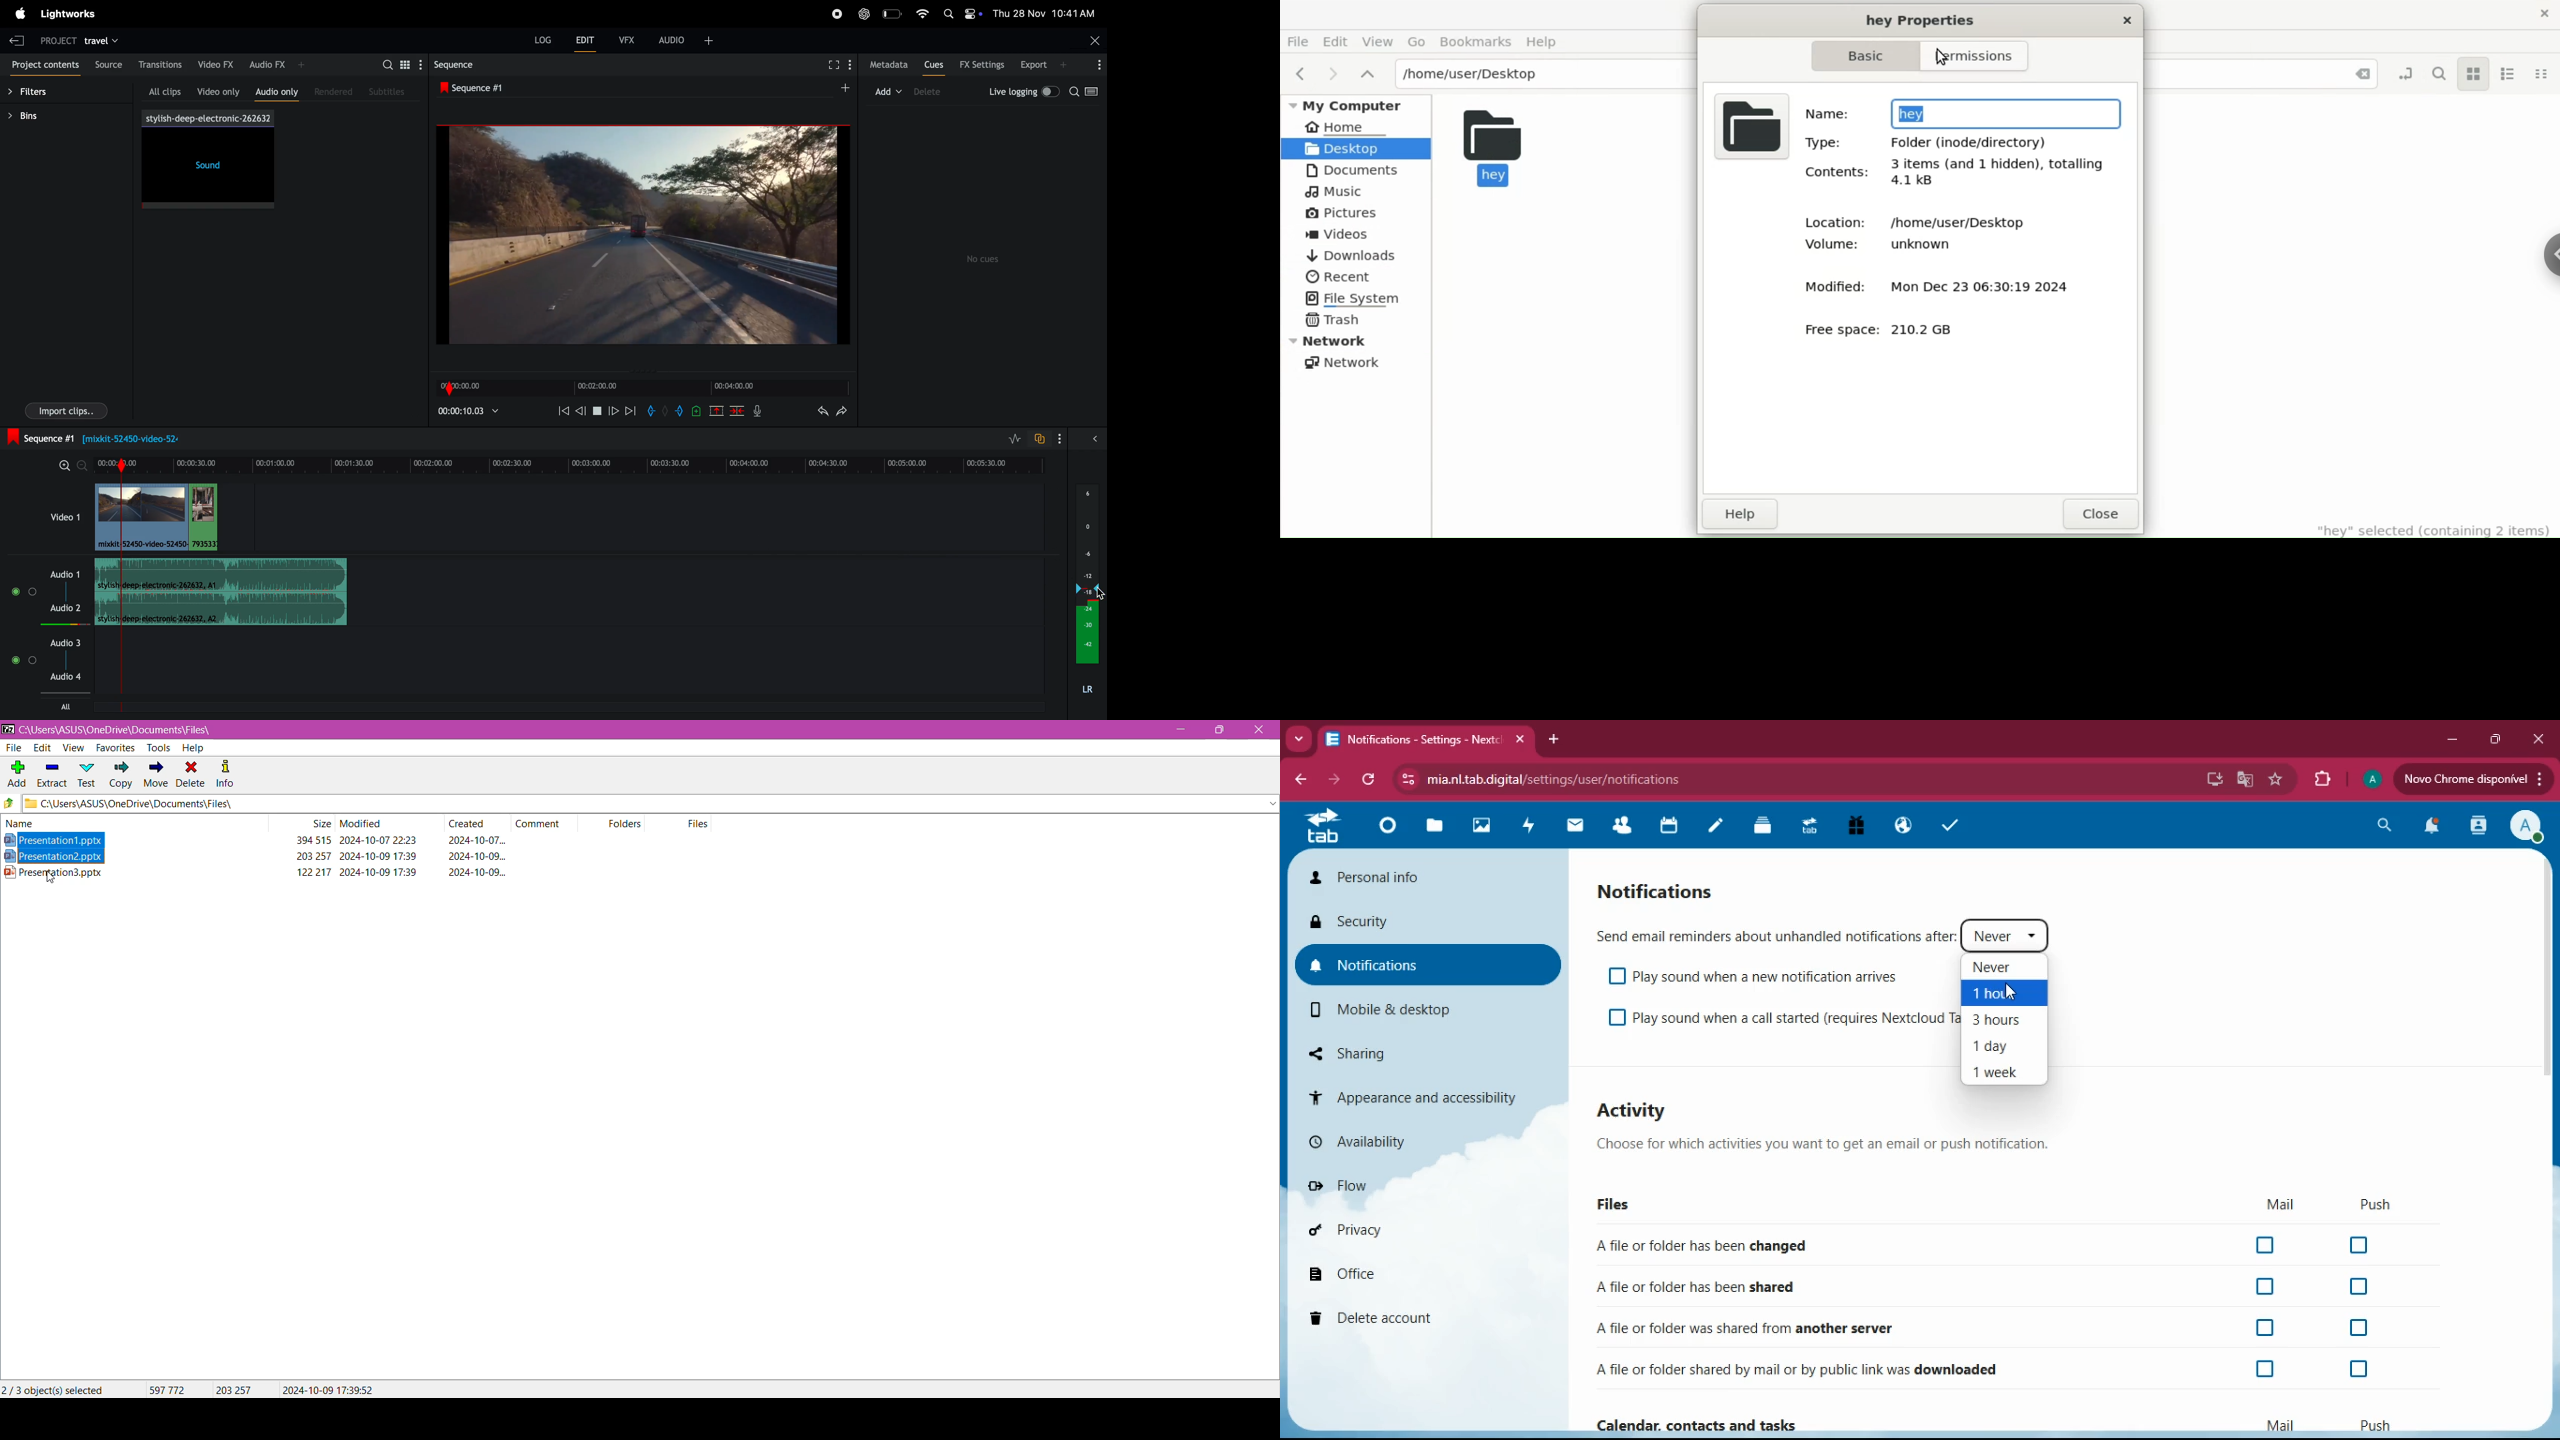  Describe the element at coordinates (2438, 75) in the screenshot. I see `search` at that location.